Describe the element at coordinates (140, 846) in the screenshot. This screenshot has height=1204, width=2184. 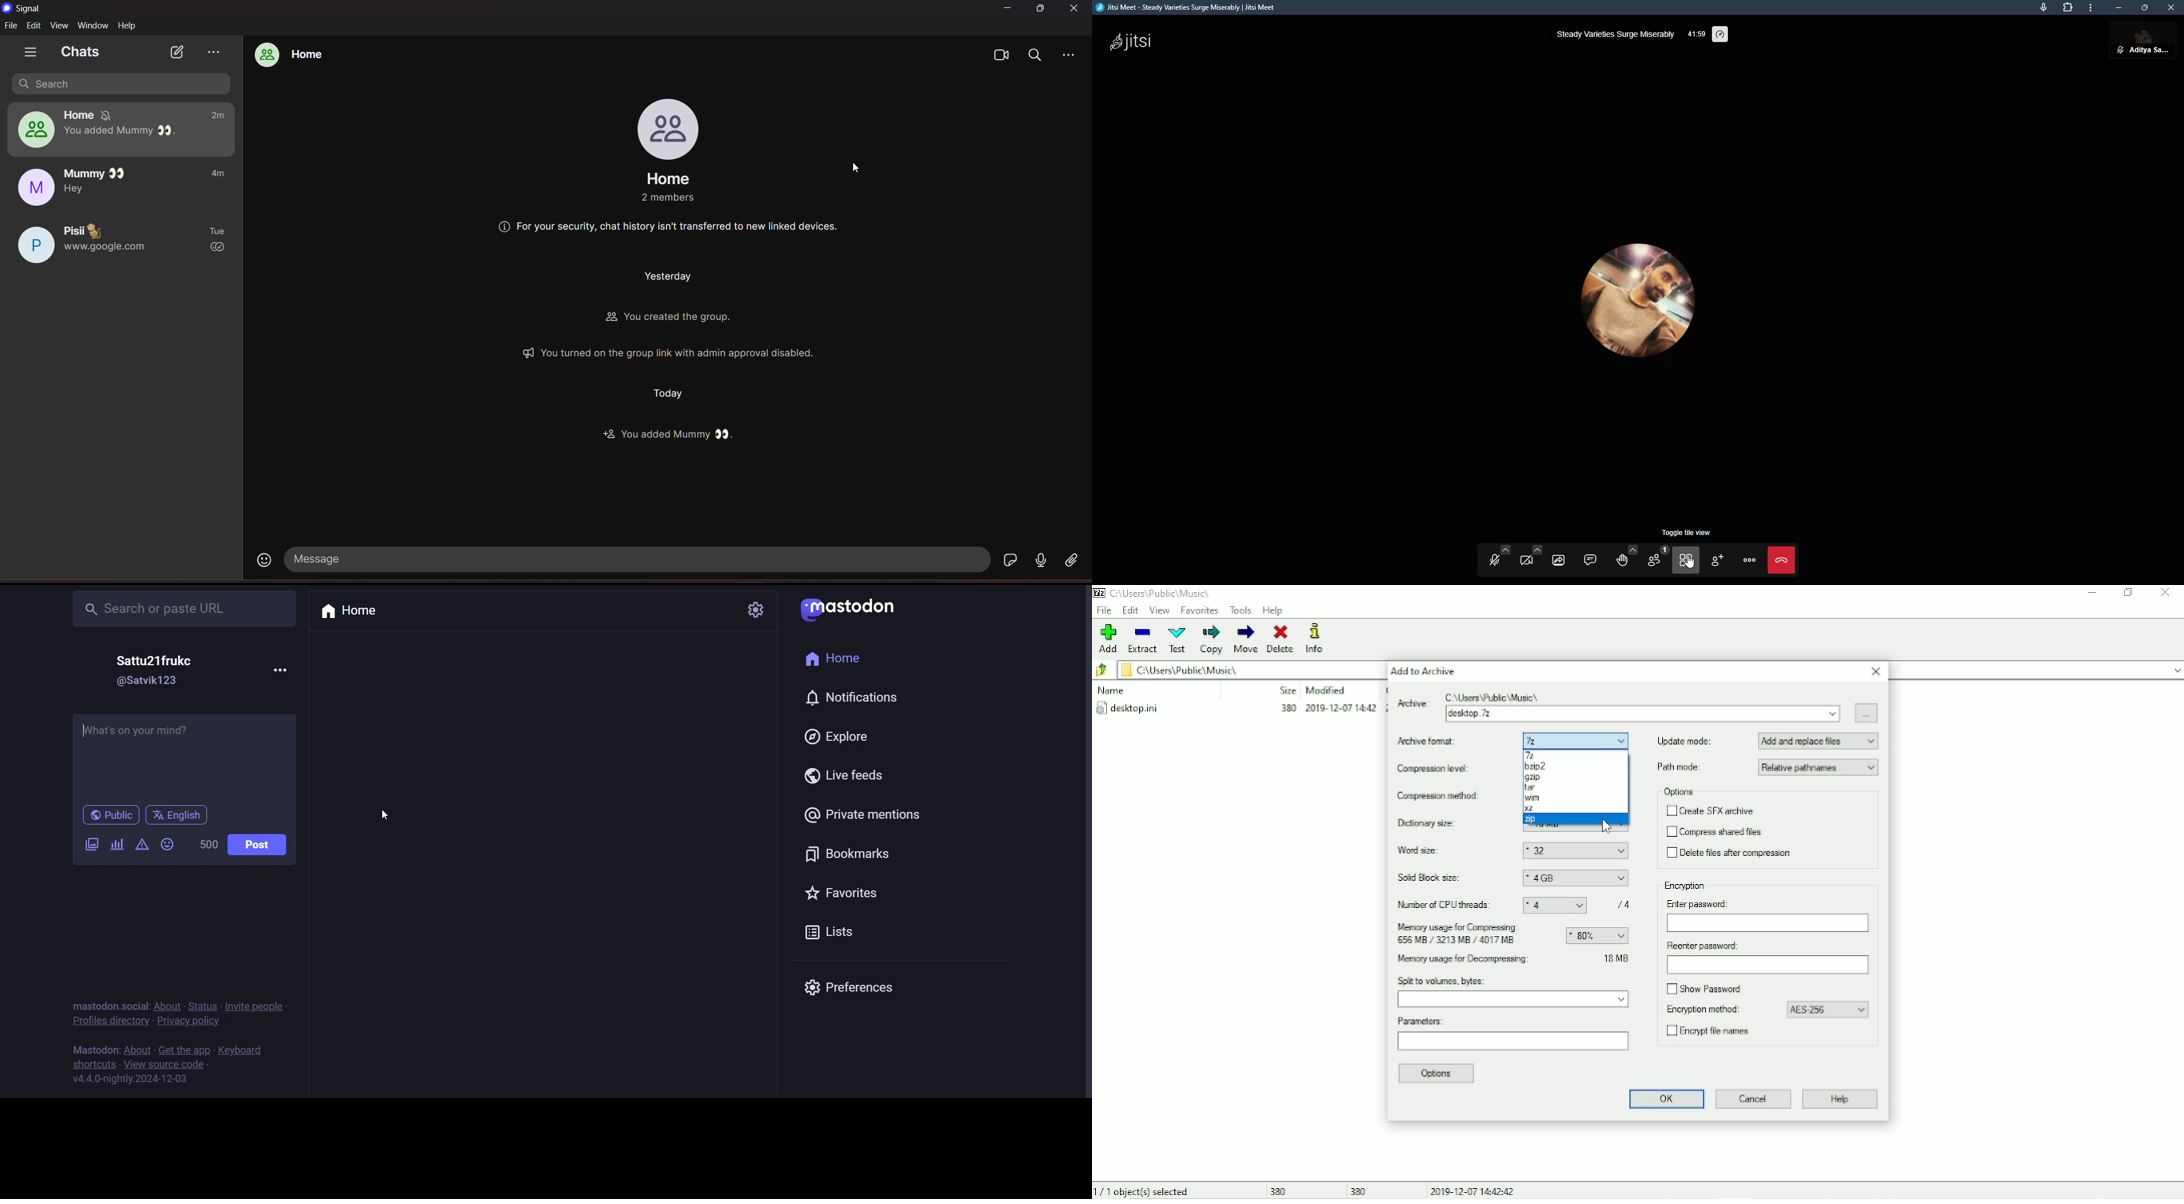
I see `content warning` at that location.